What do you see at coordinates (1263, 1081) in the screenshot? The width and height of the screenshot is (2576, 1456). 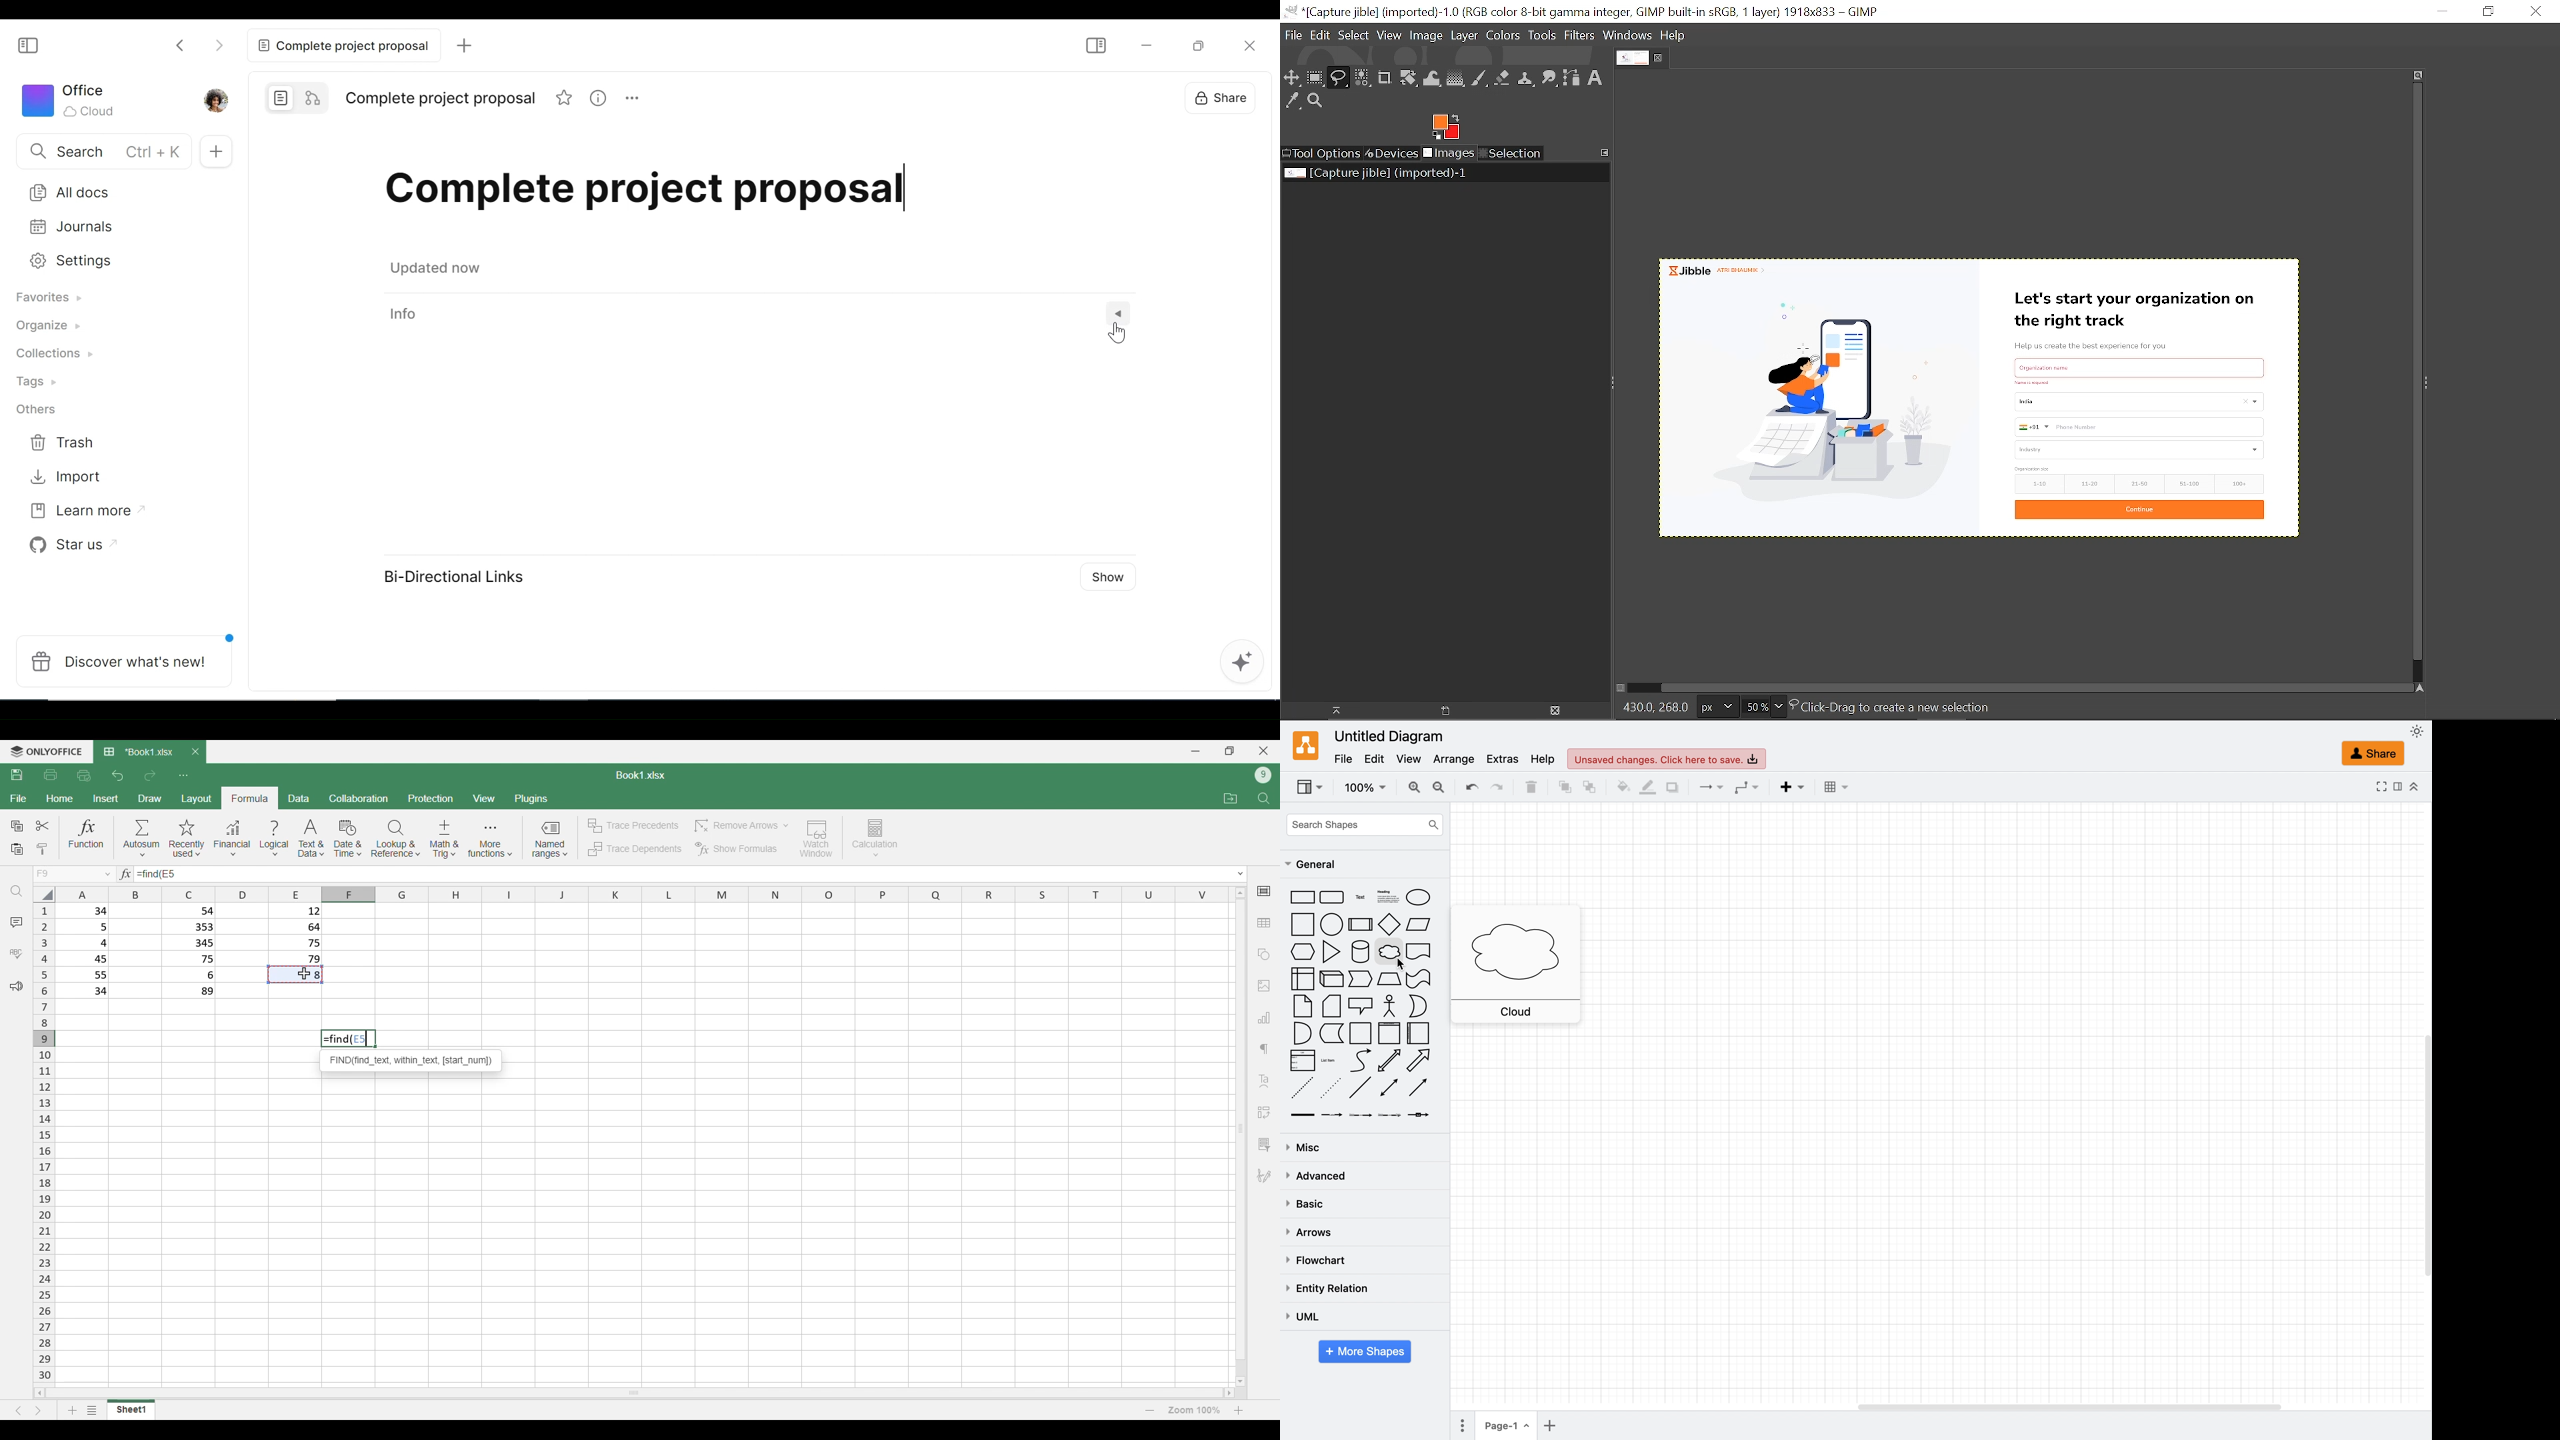 I see `Text art` at bounding box center [1263, 1081].